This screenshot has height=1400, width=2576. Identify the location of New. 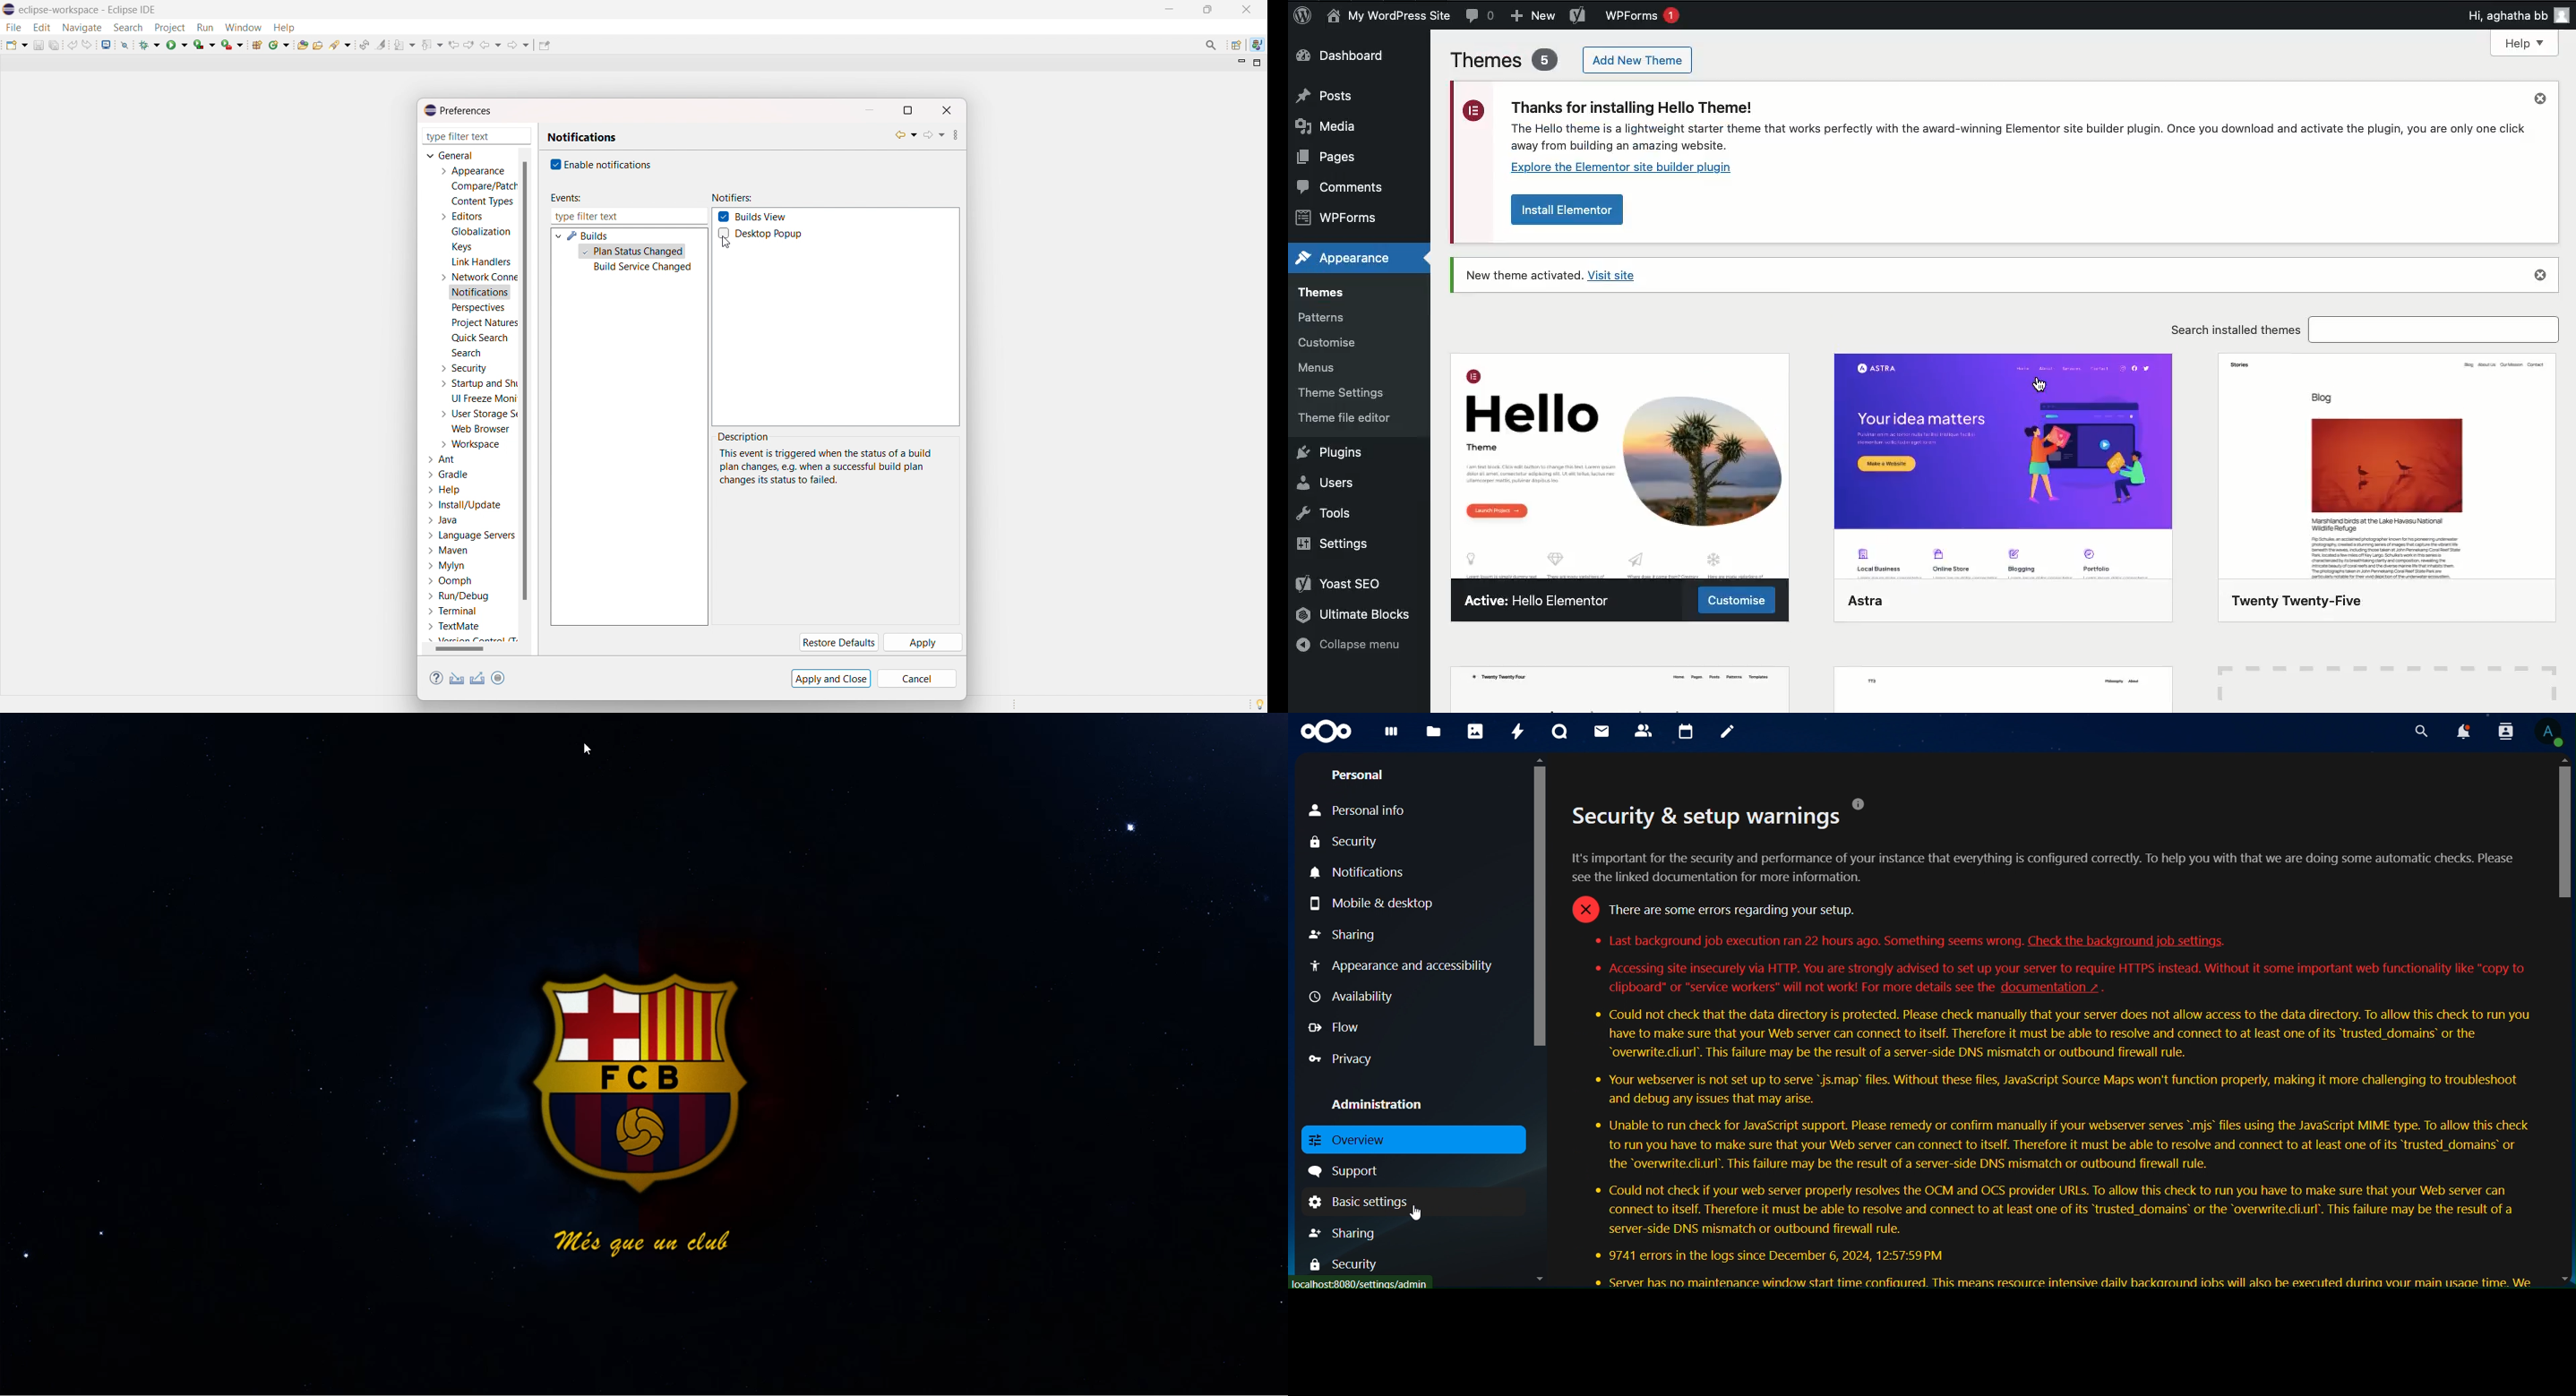
(1534, 15).